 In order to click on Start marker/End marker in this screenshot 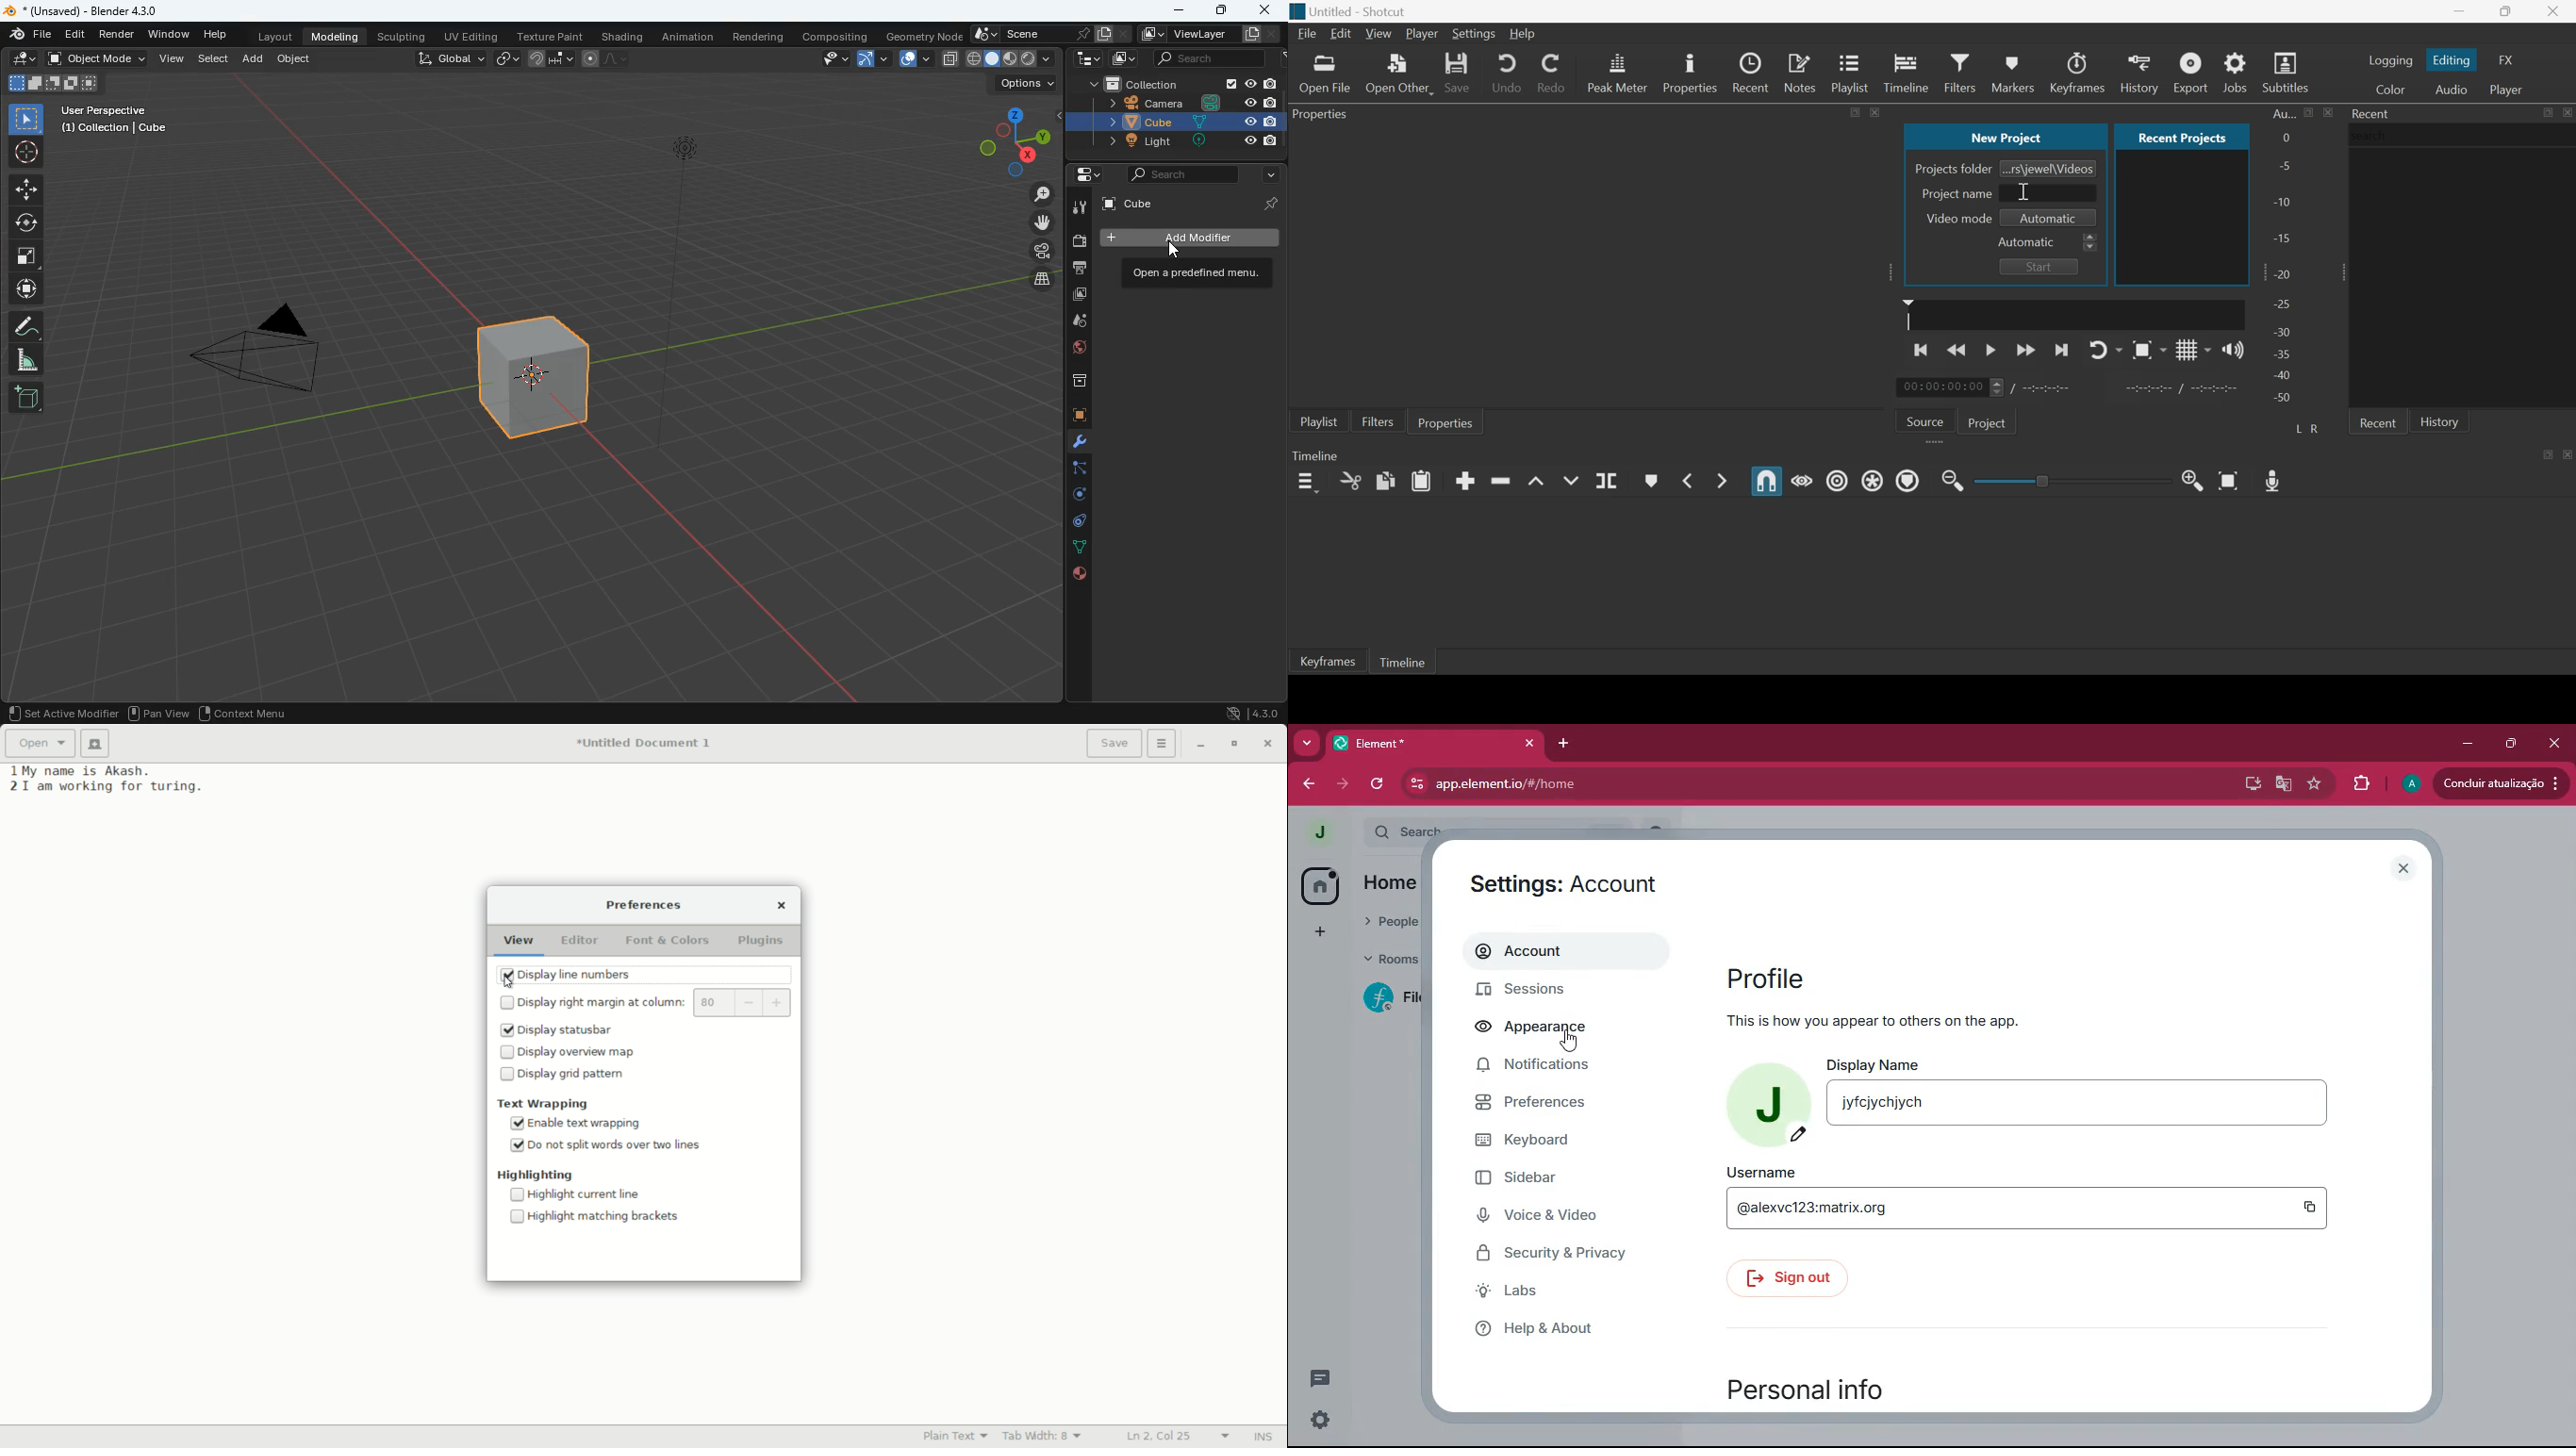, I will do `click(2184, 387)`.